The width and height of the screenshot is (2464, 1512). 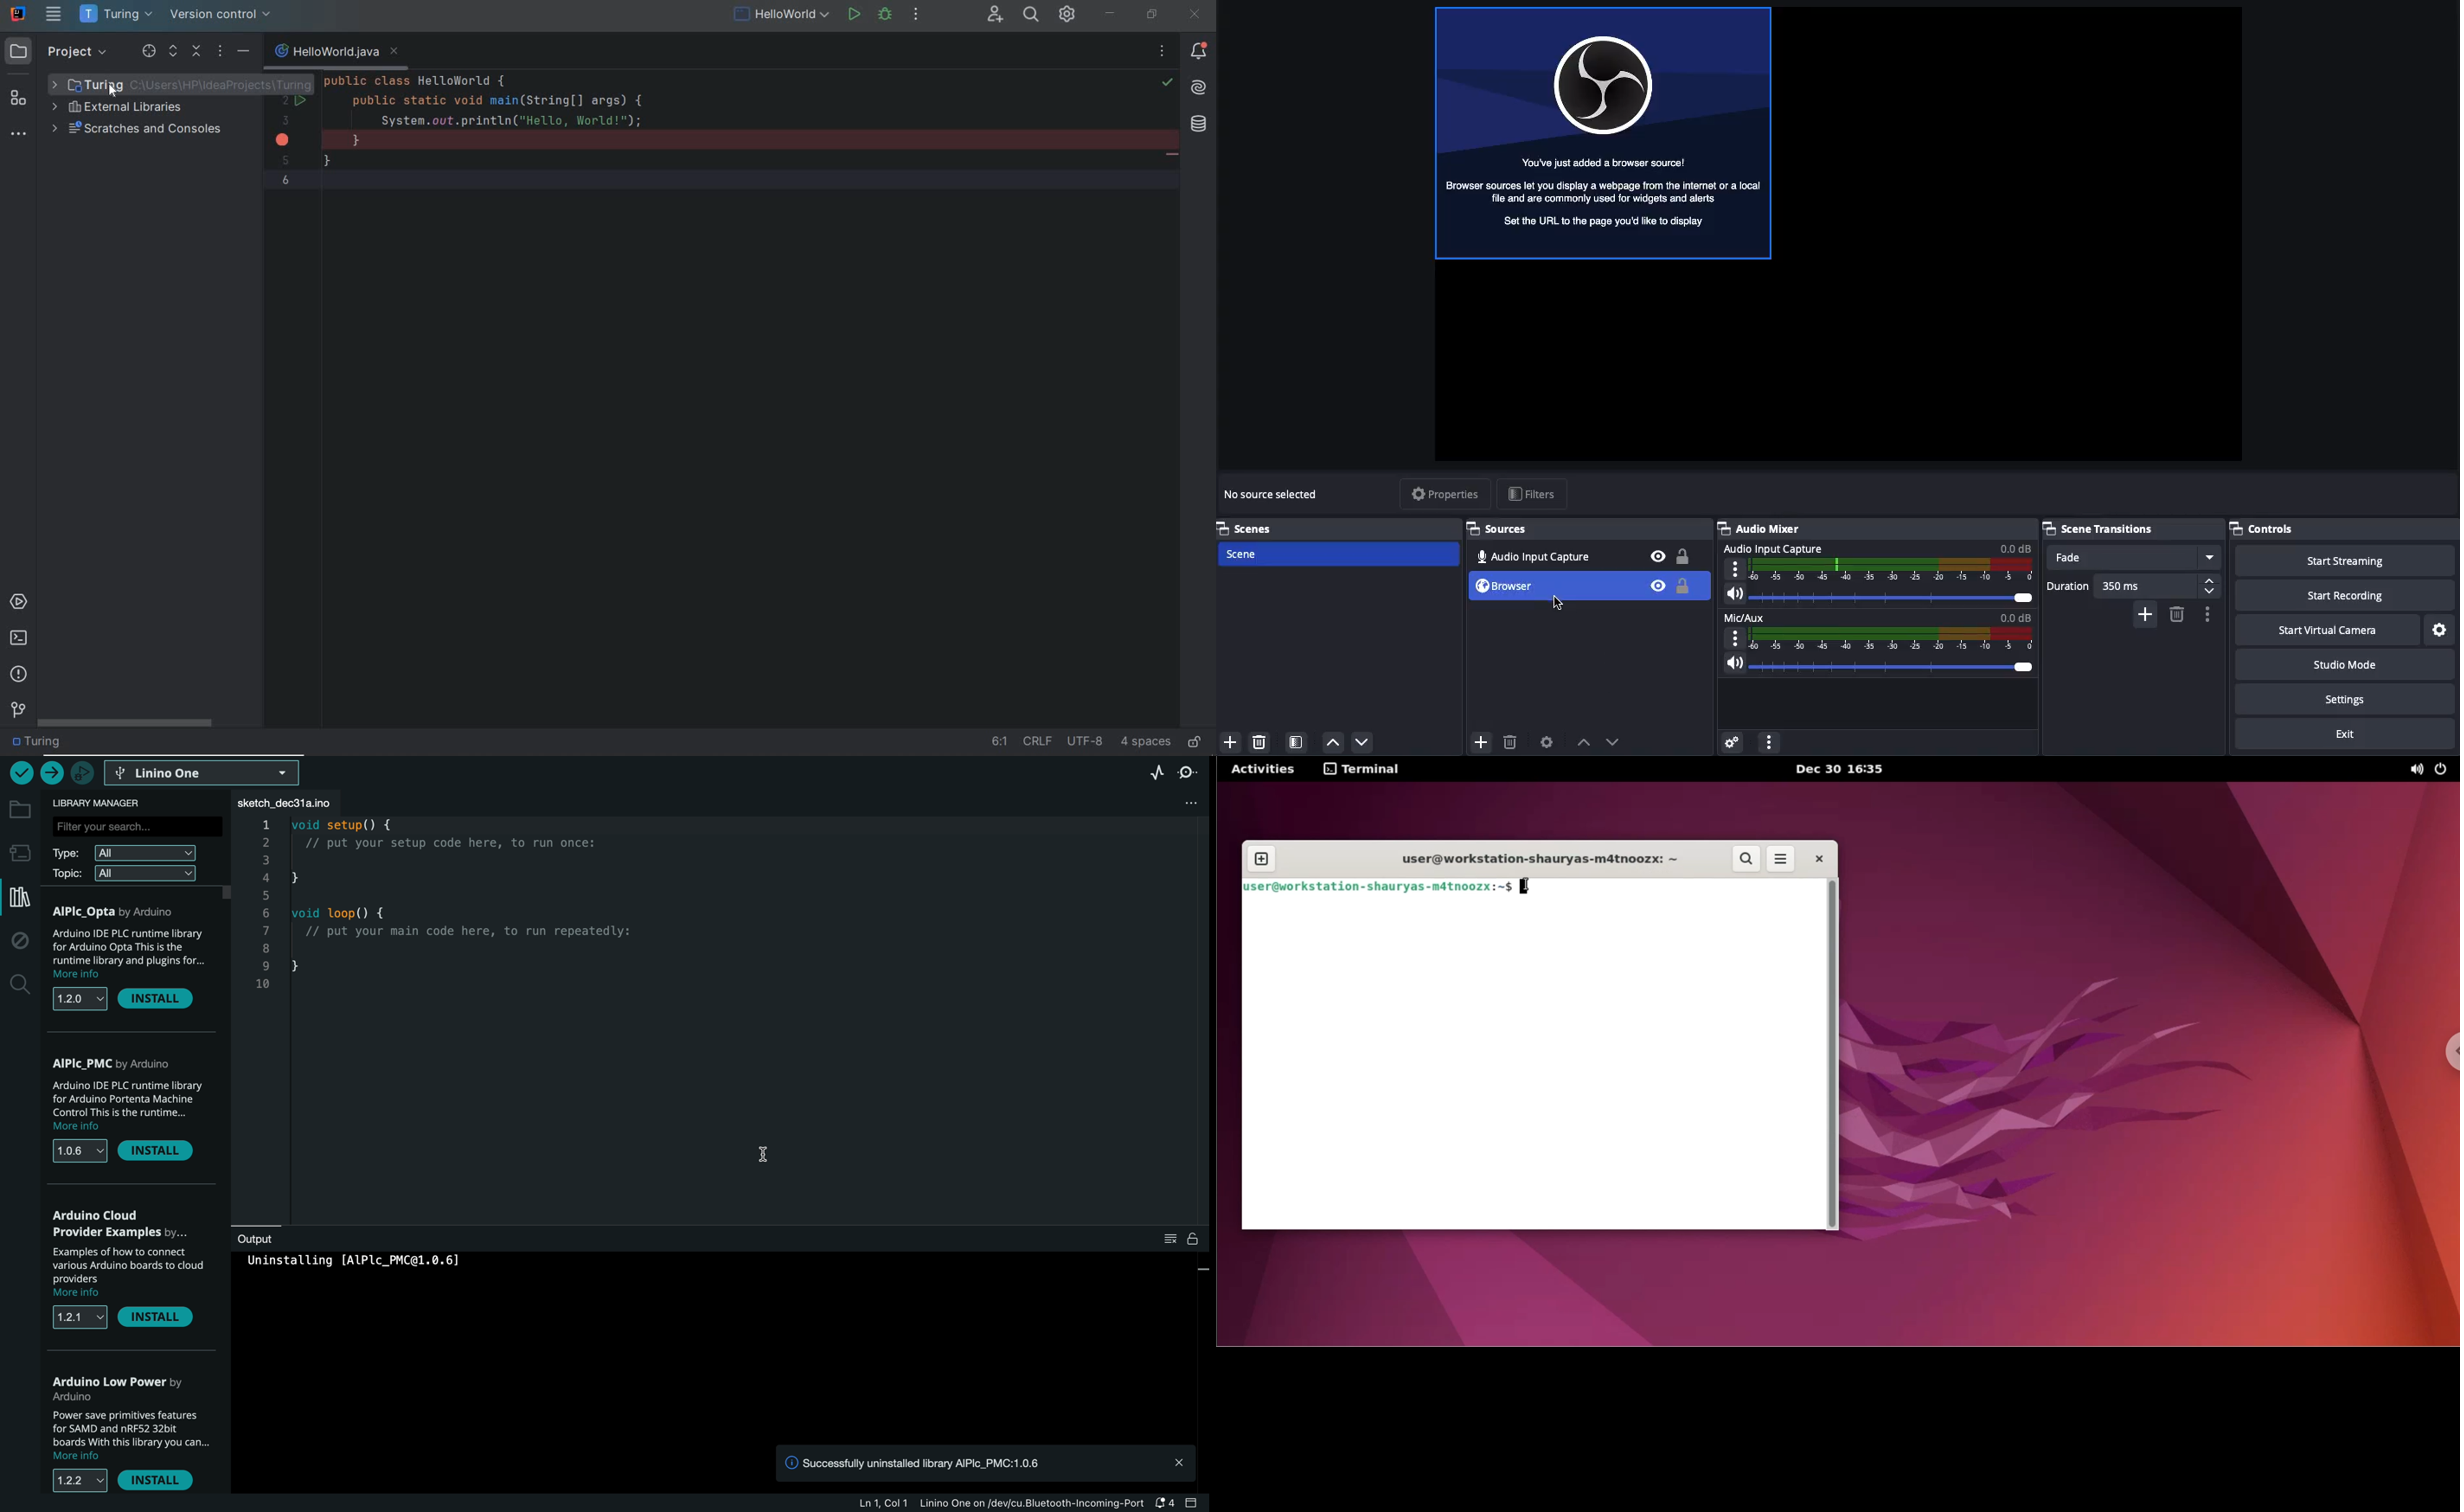 I want to click on Add, so click(x=1477, y=739).